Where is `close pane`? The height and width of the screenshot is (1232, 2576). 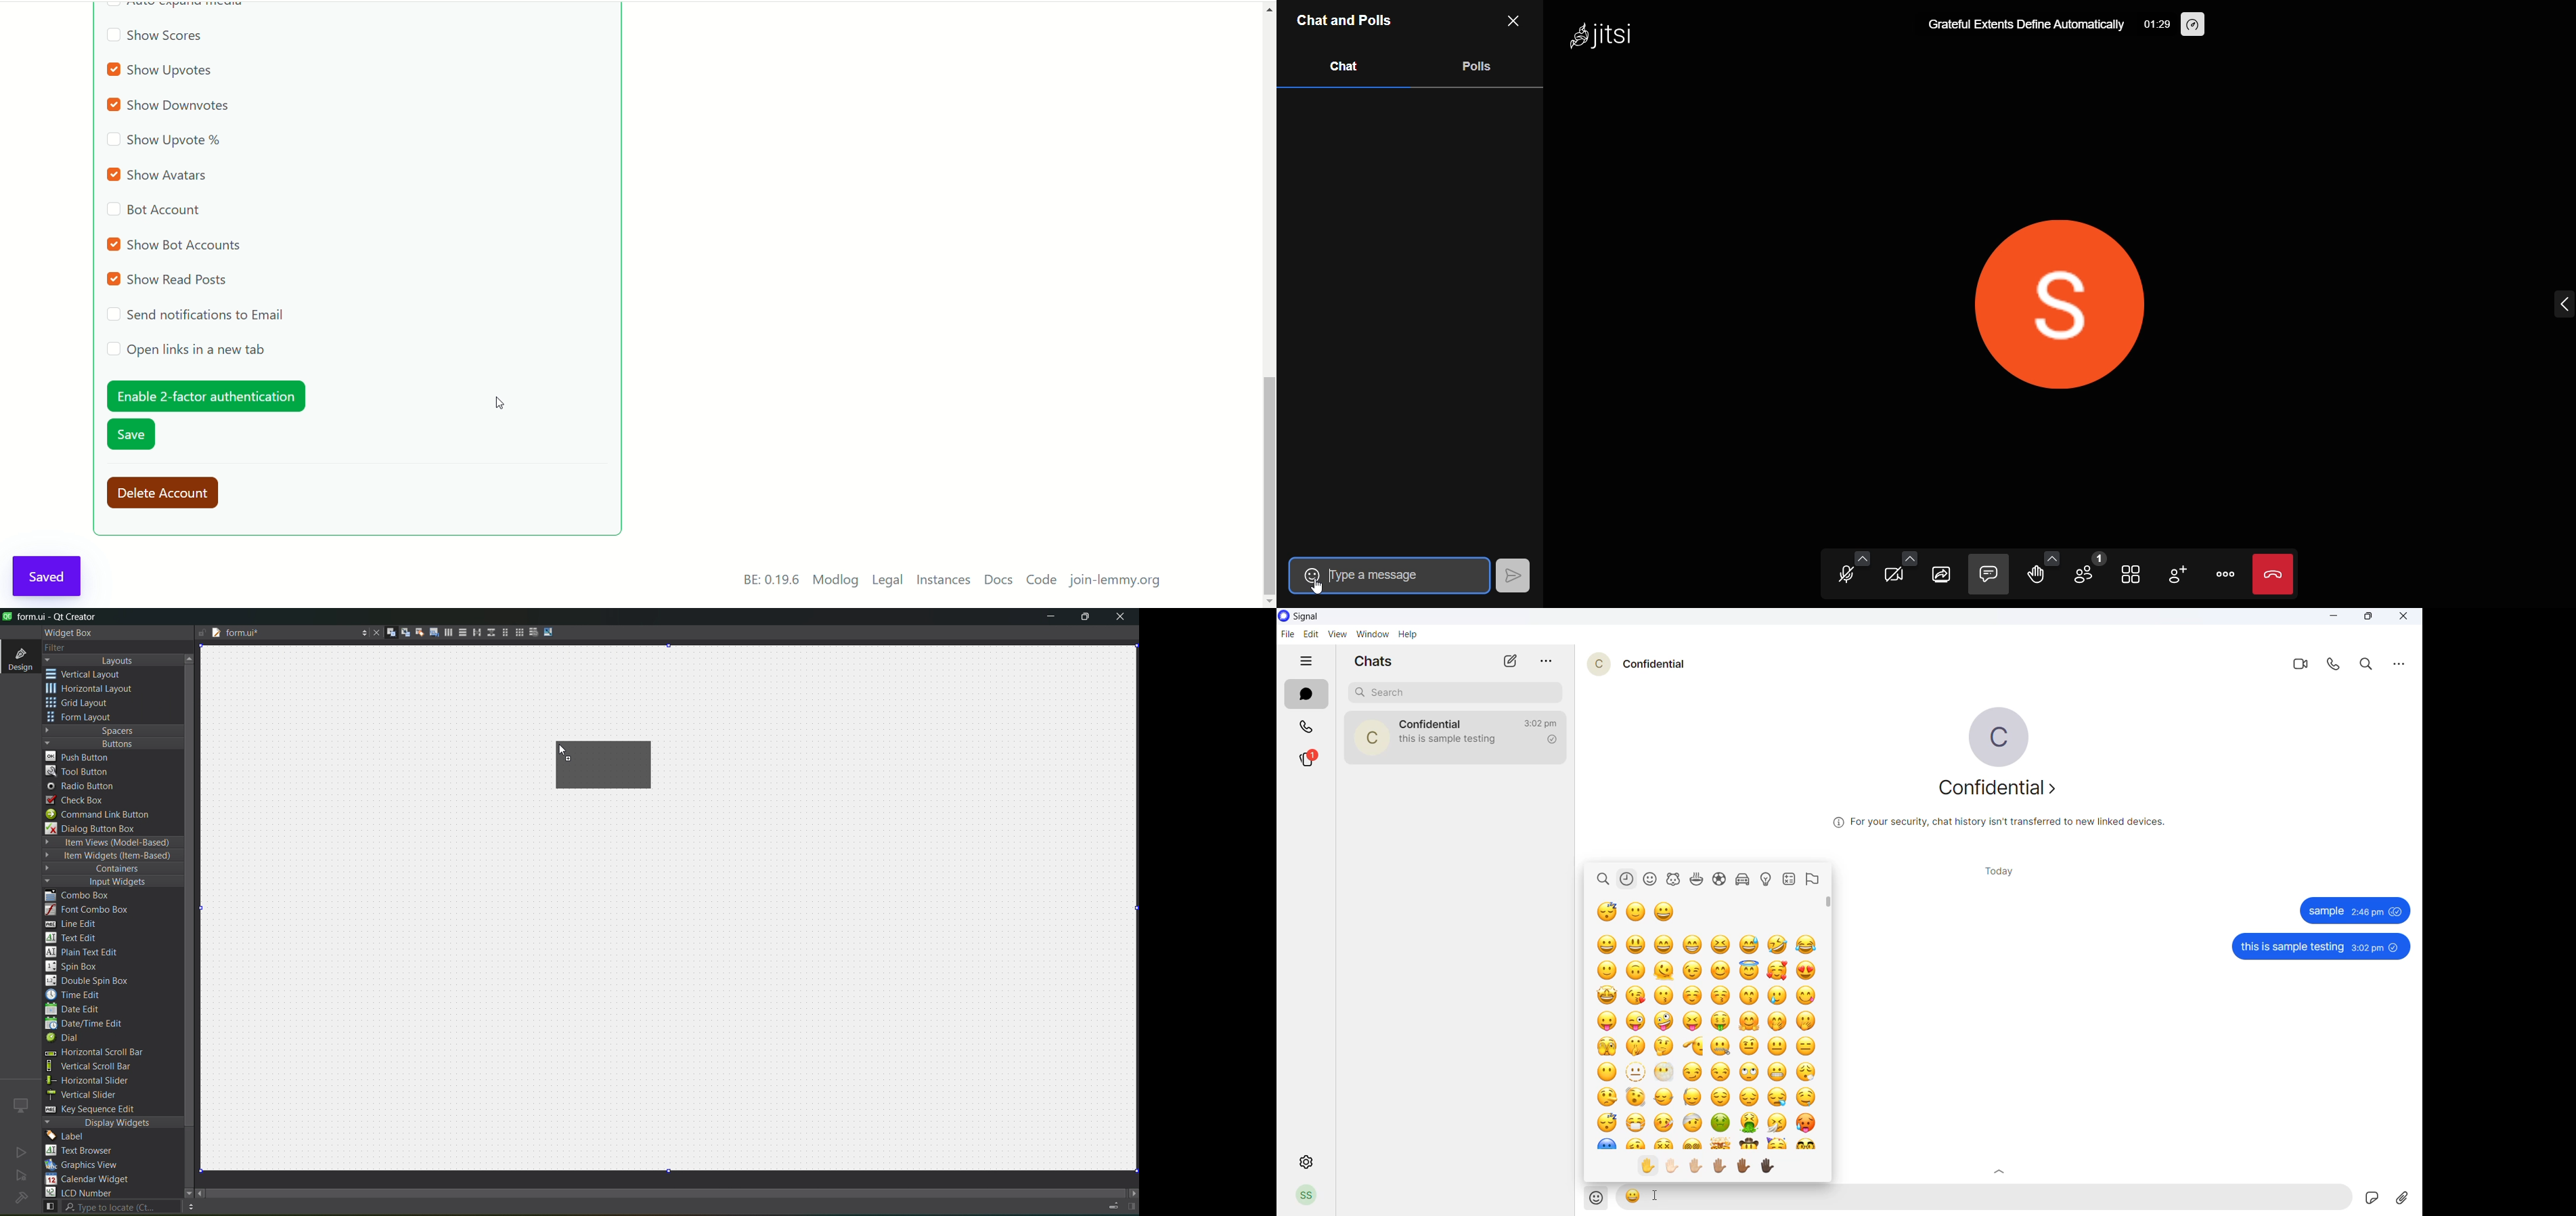 close pane is located at coordinates (1519, 22).